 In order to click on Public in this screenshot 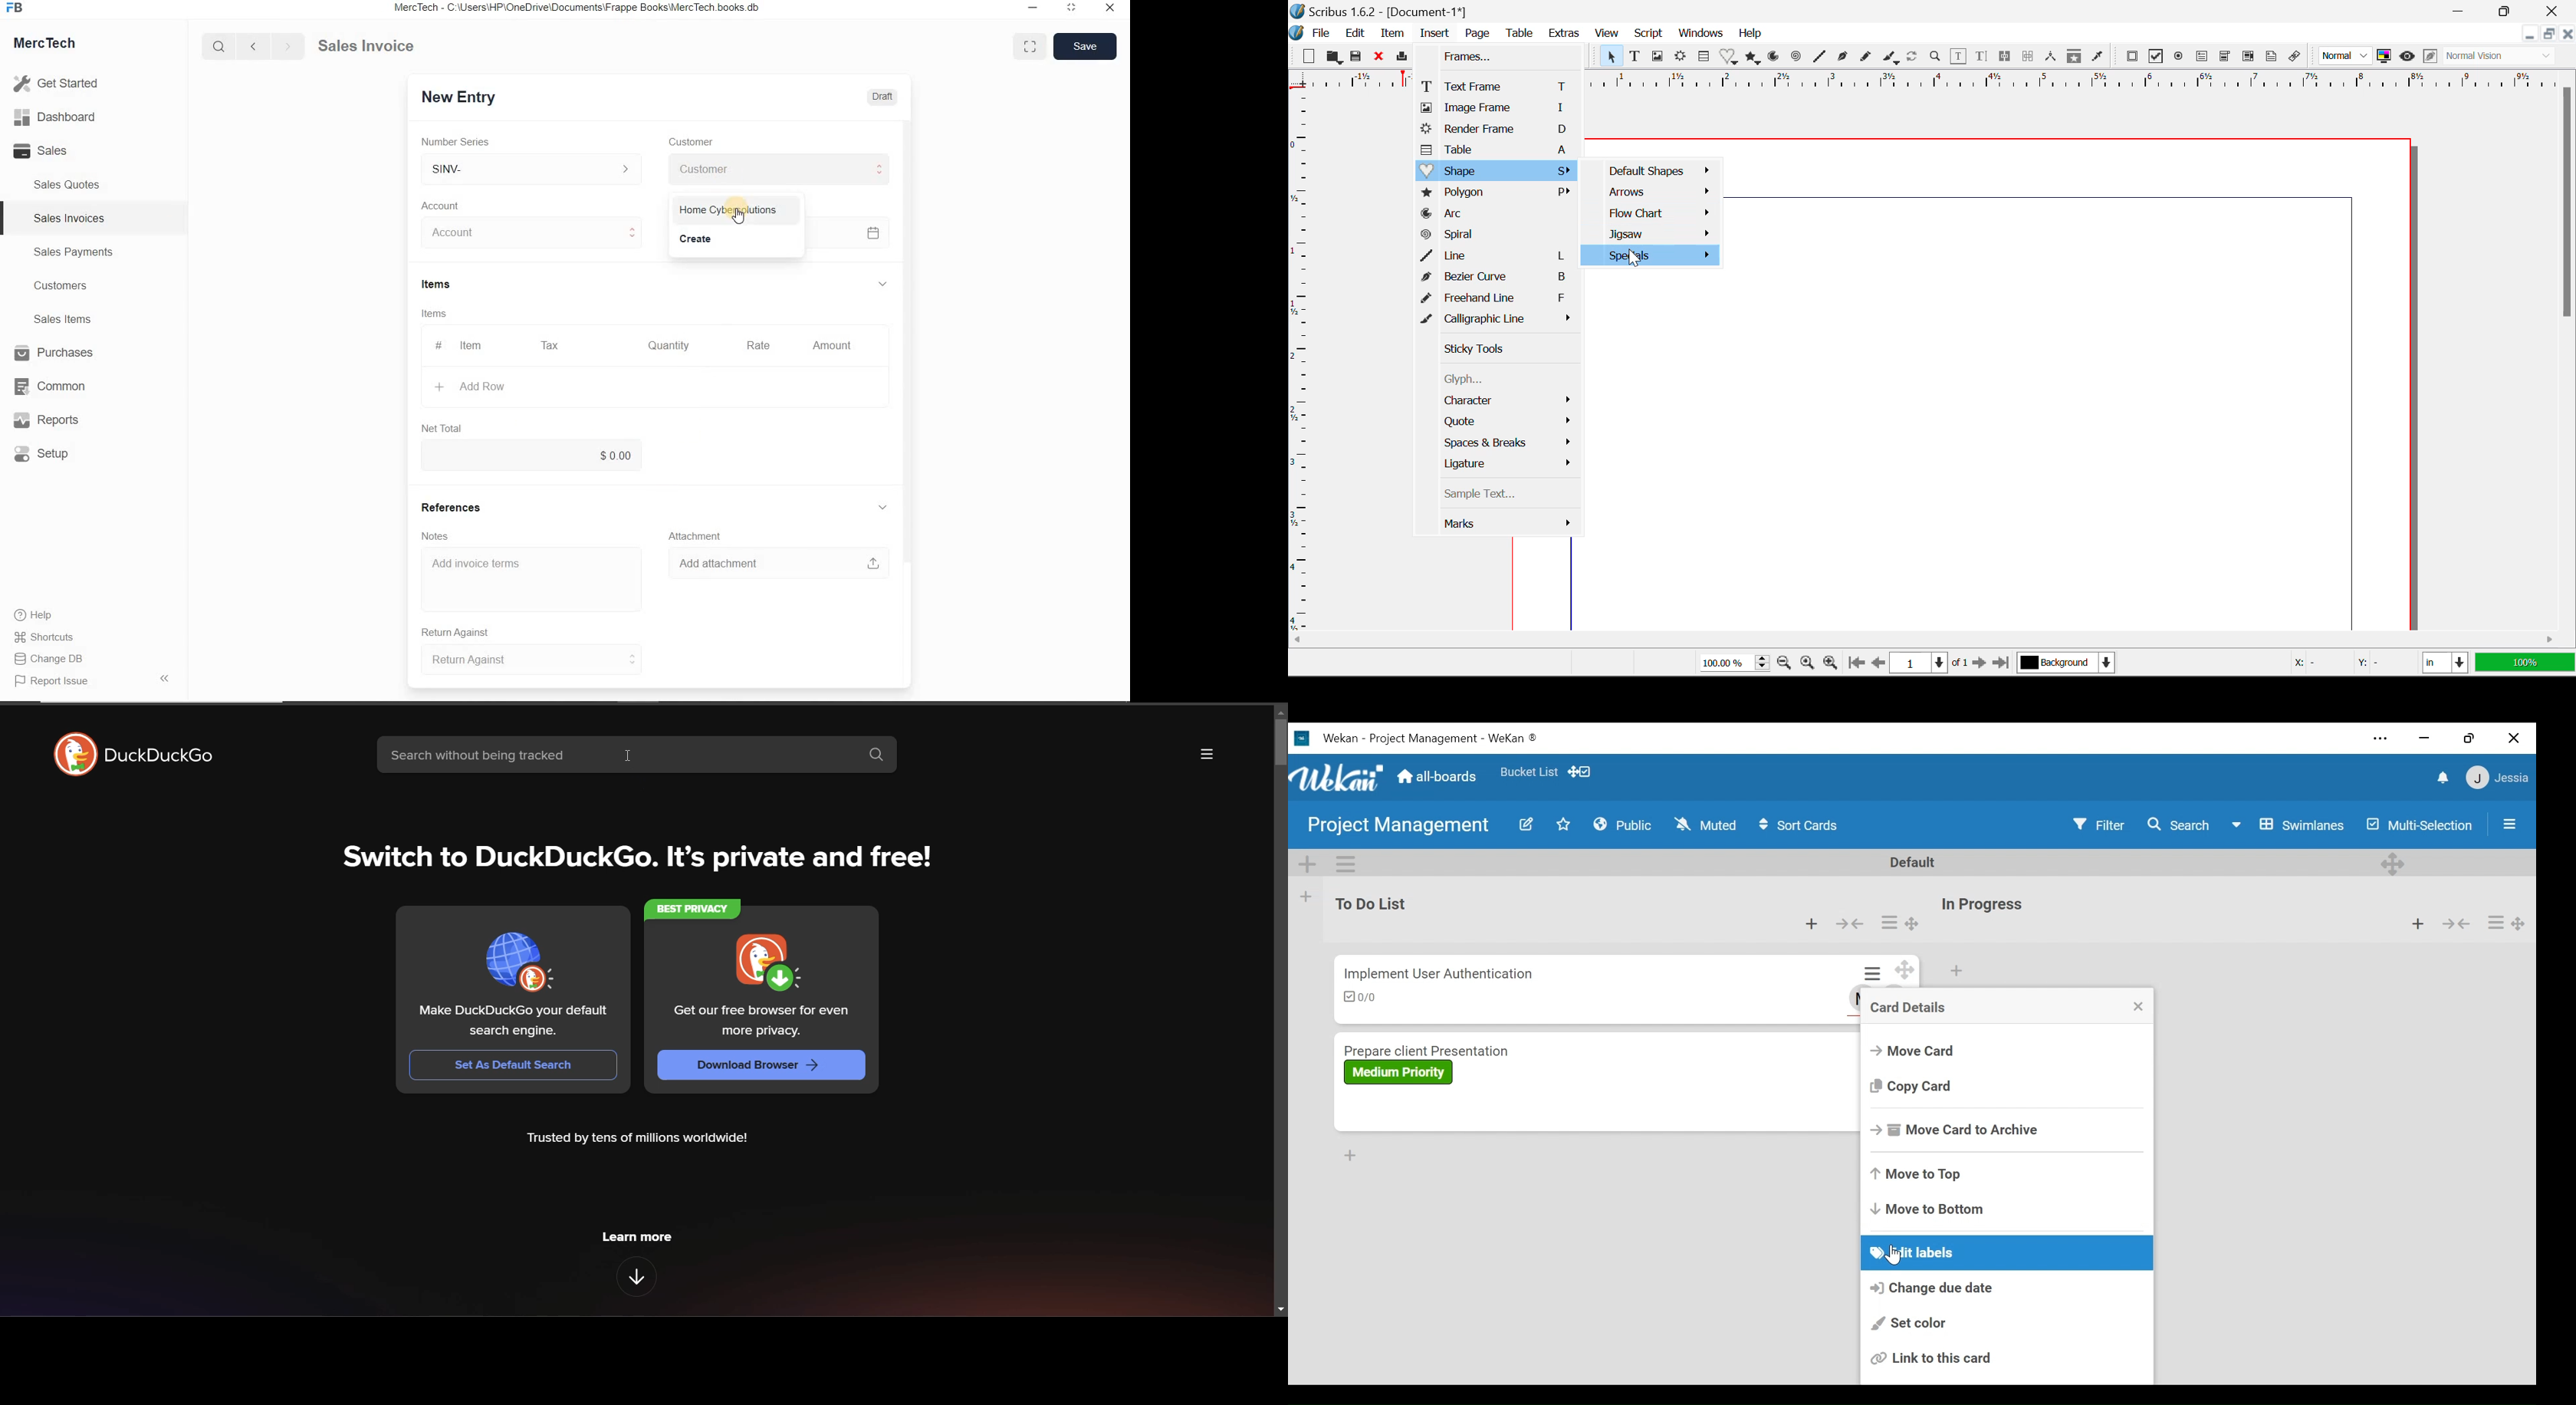, I will do `click(1623, 823)`.